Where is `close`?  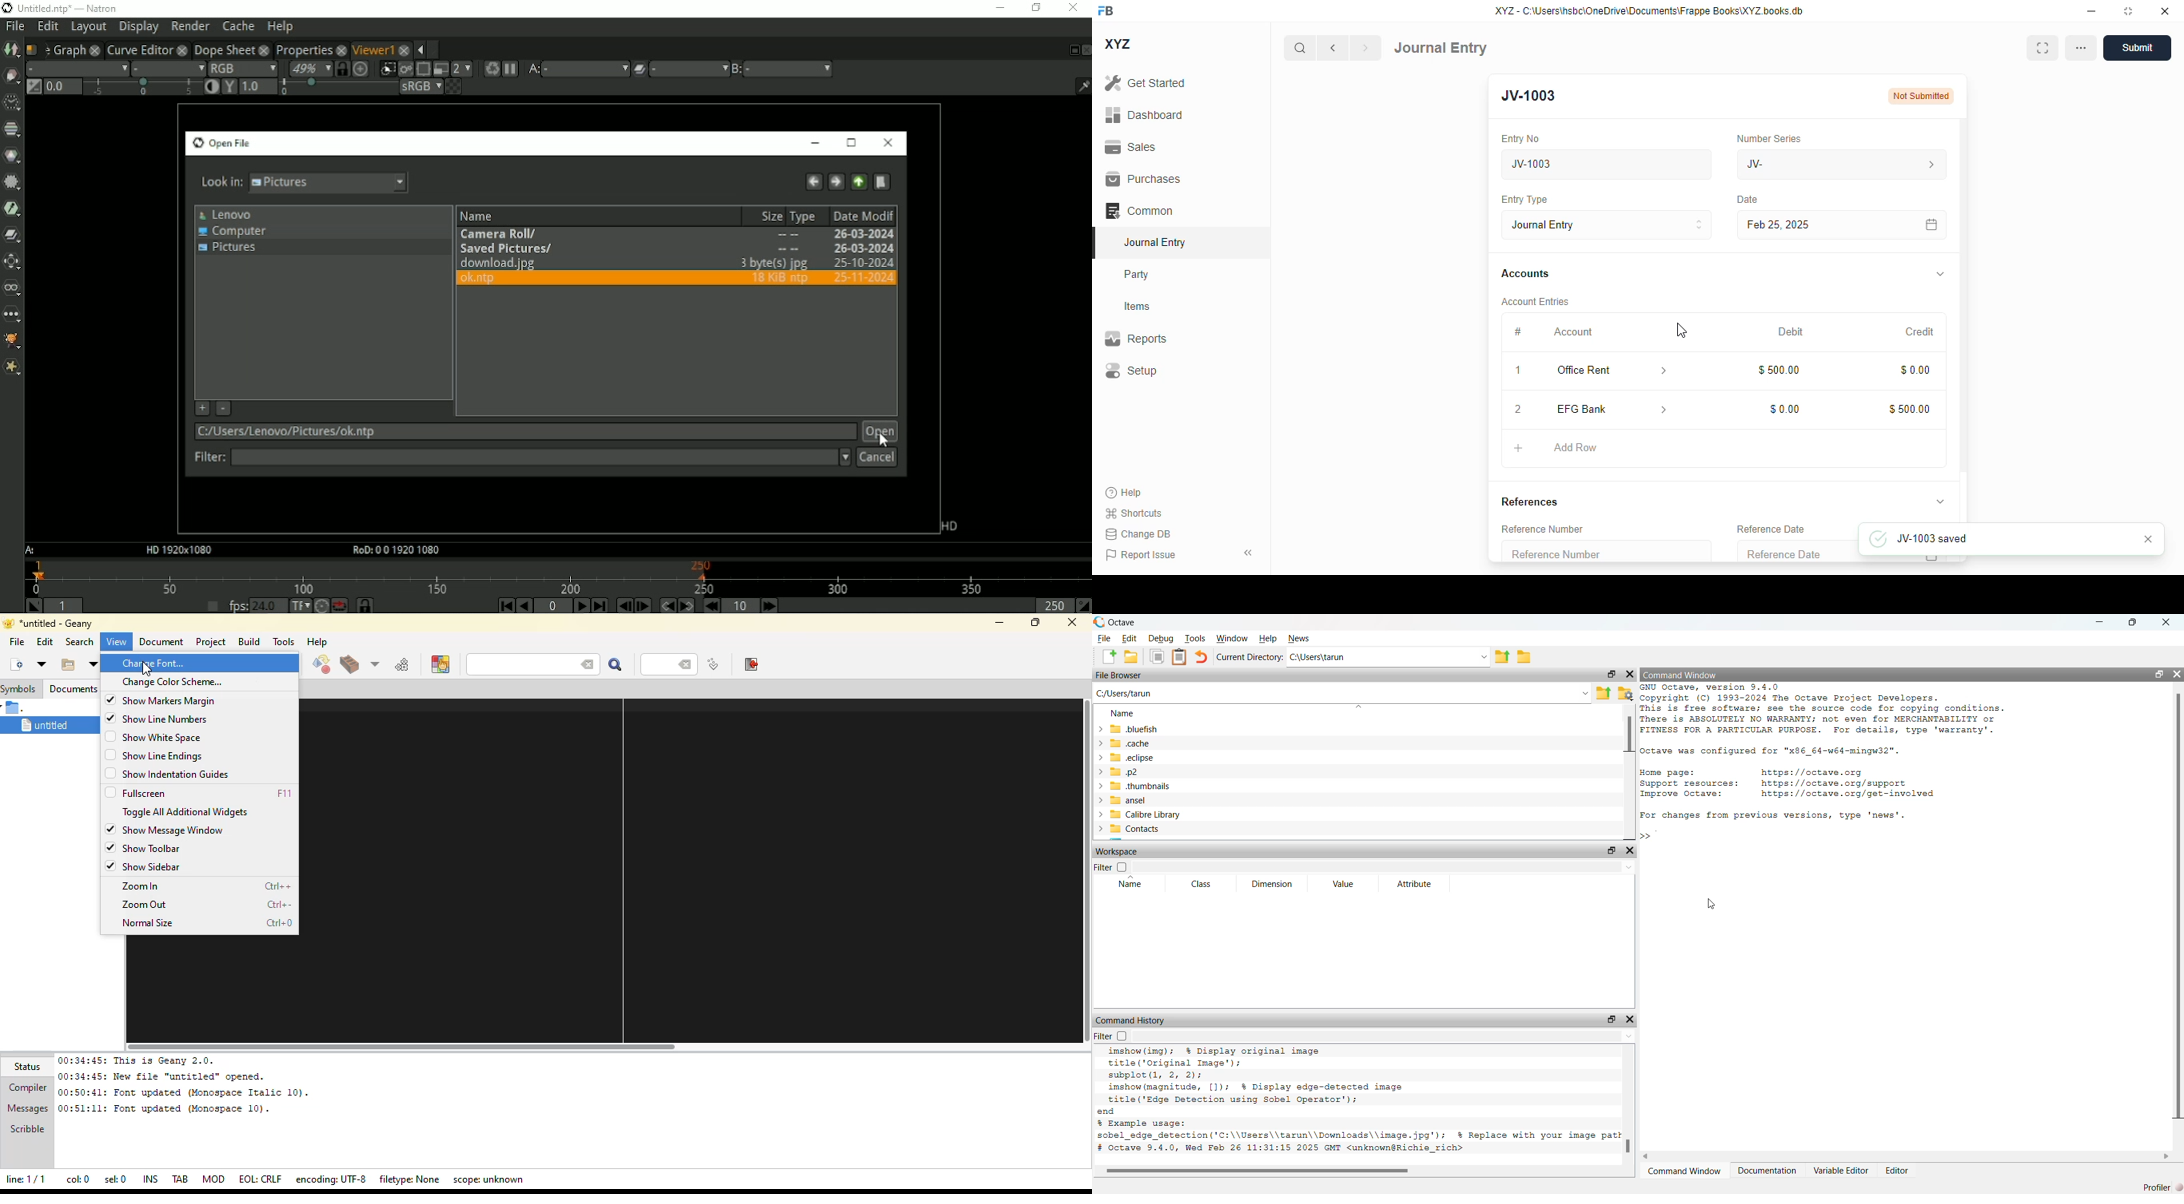
close is located at coordinates (1629, 677).